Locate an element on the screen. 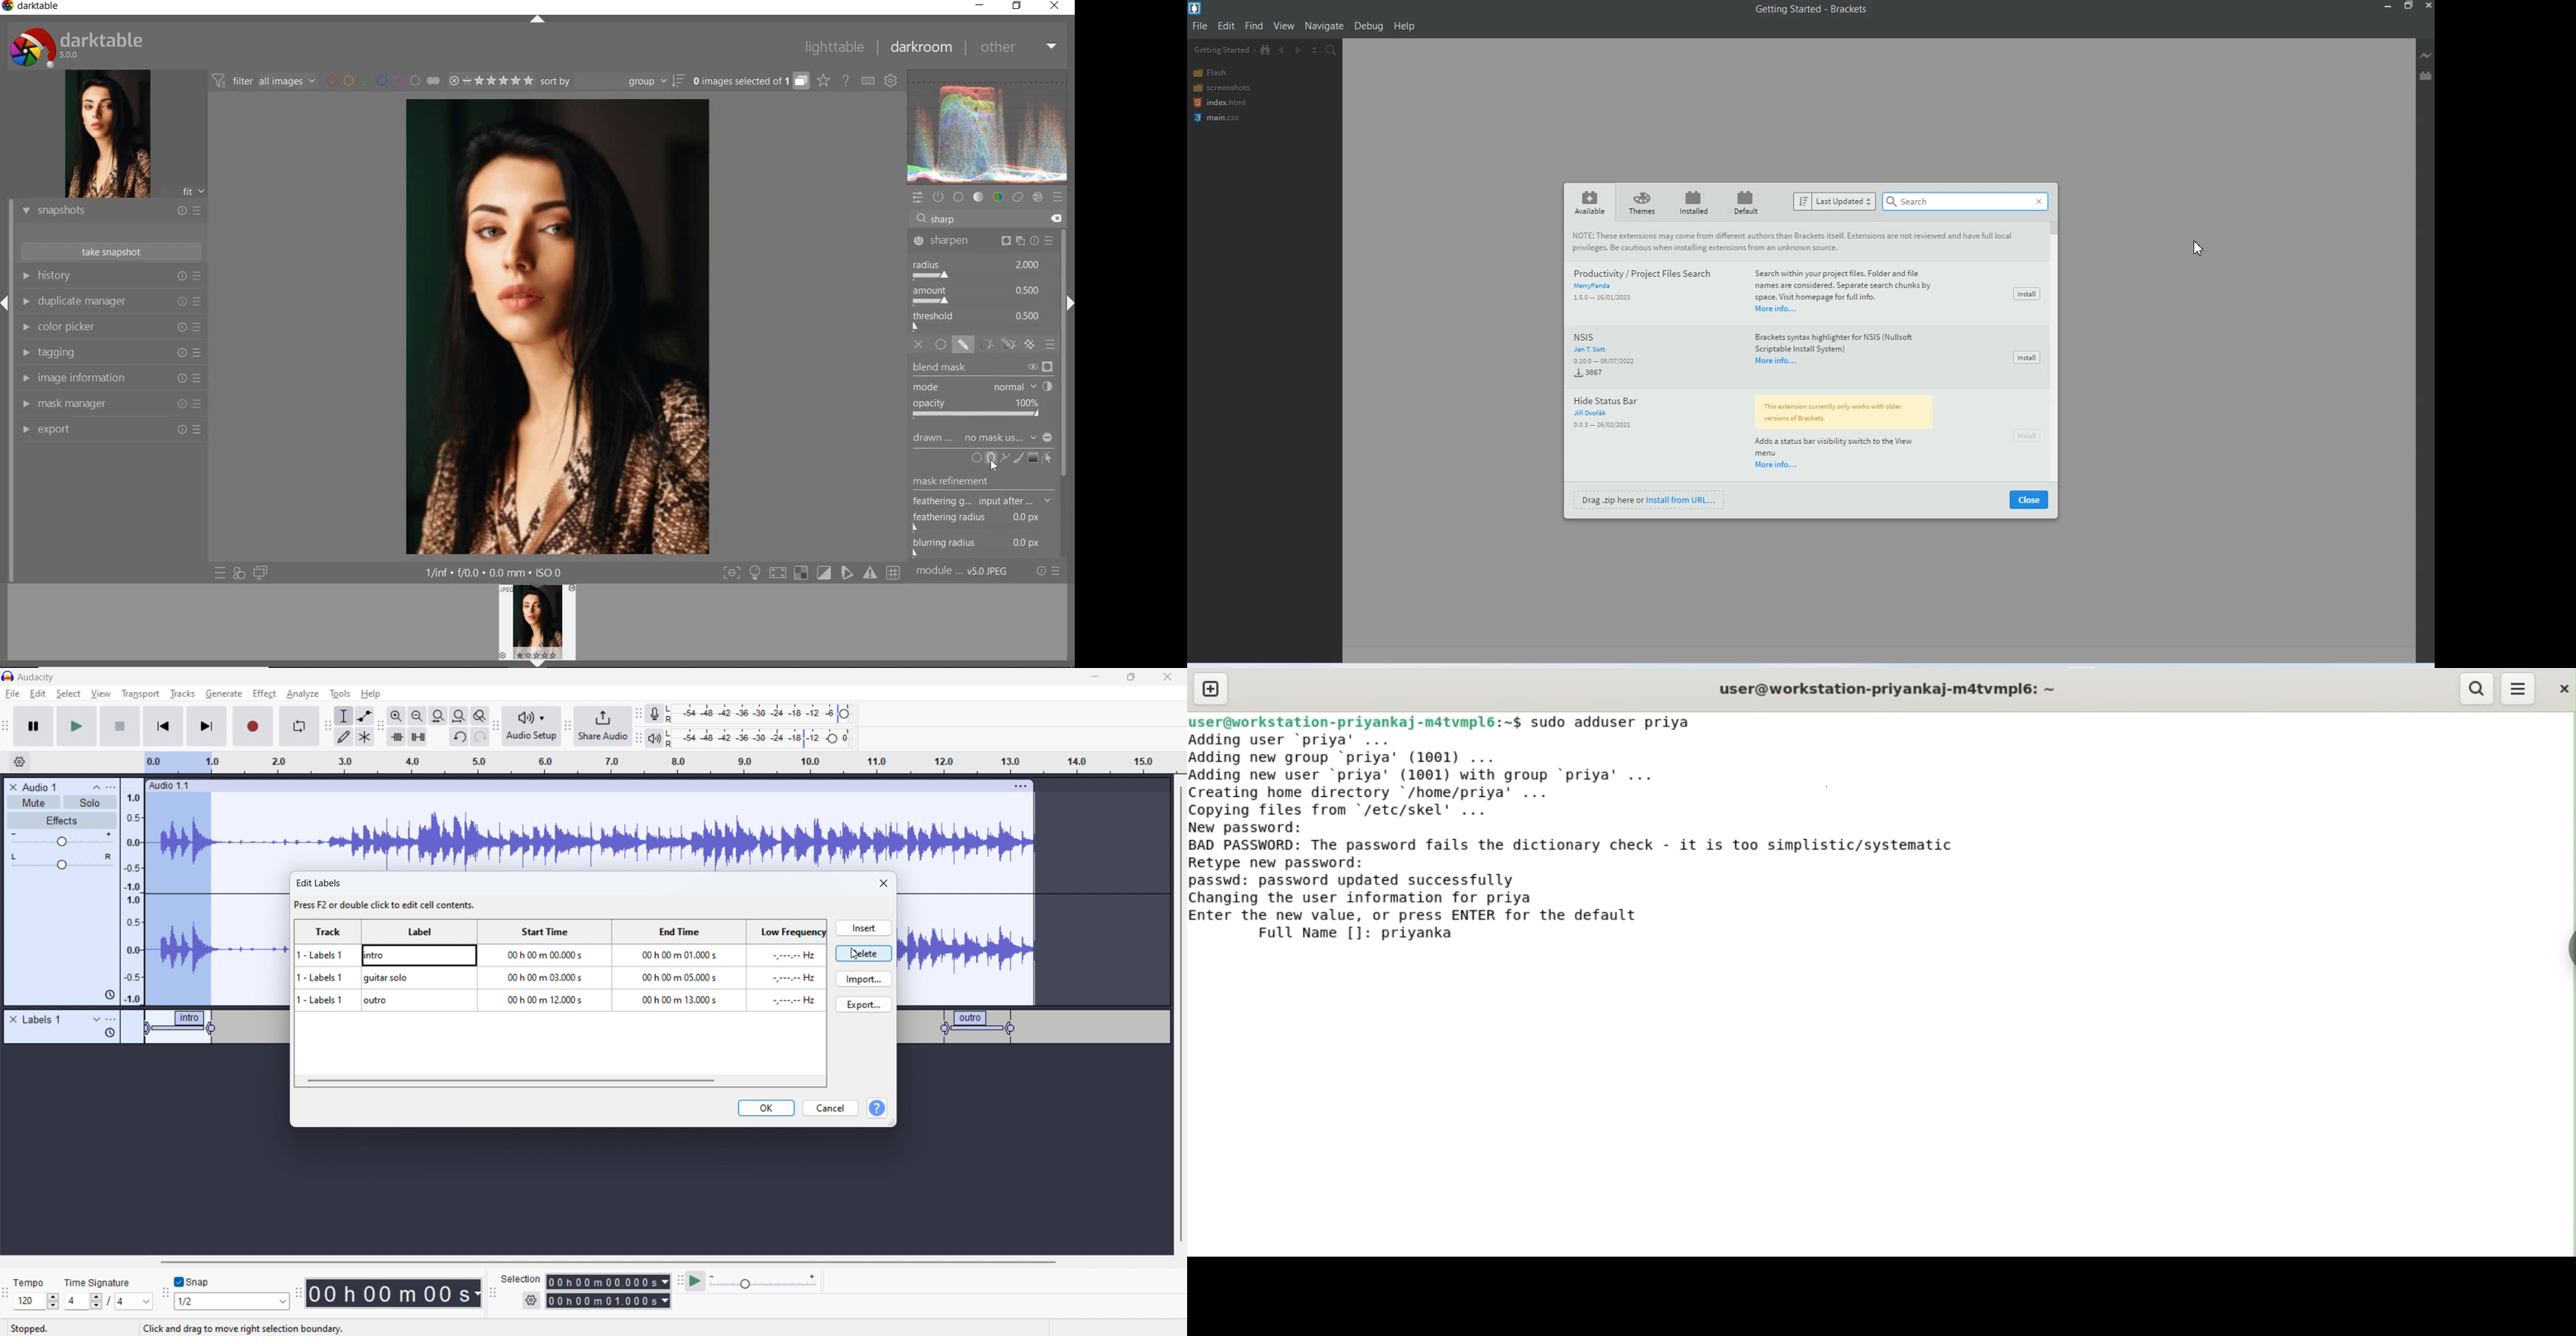 This screenshot has width=2576, height=1344. label is located at coordinates (420, 965).